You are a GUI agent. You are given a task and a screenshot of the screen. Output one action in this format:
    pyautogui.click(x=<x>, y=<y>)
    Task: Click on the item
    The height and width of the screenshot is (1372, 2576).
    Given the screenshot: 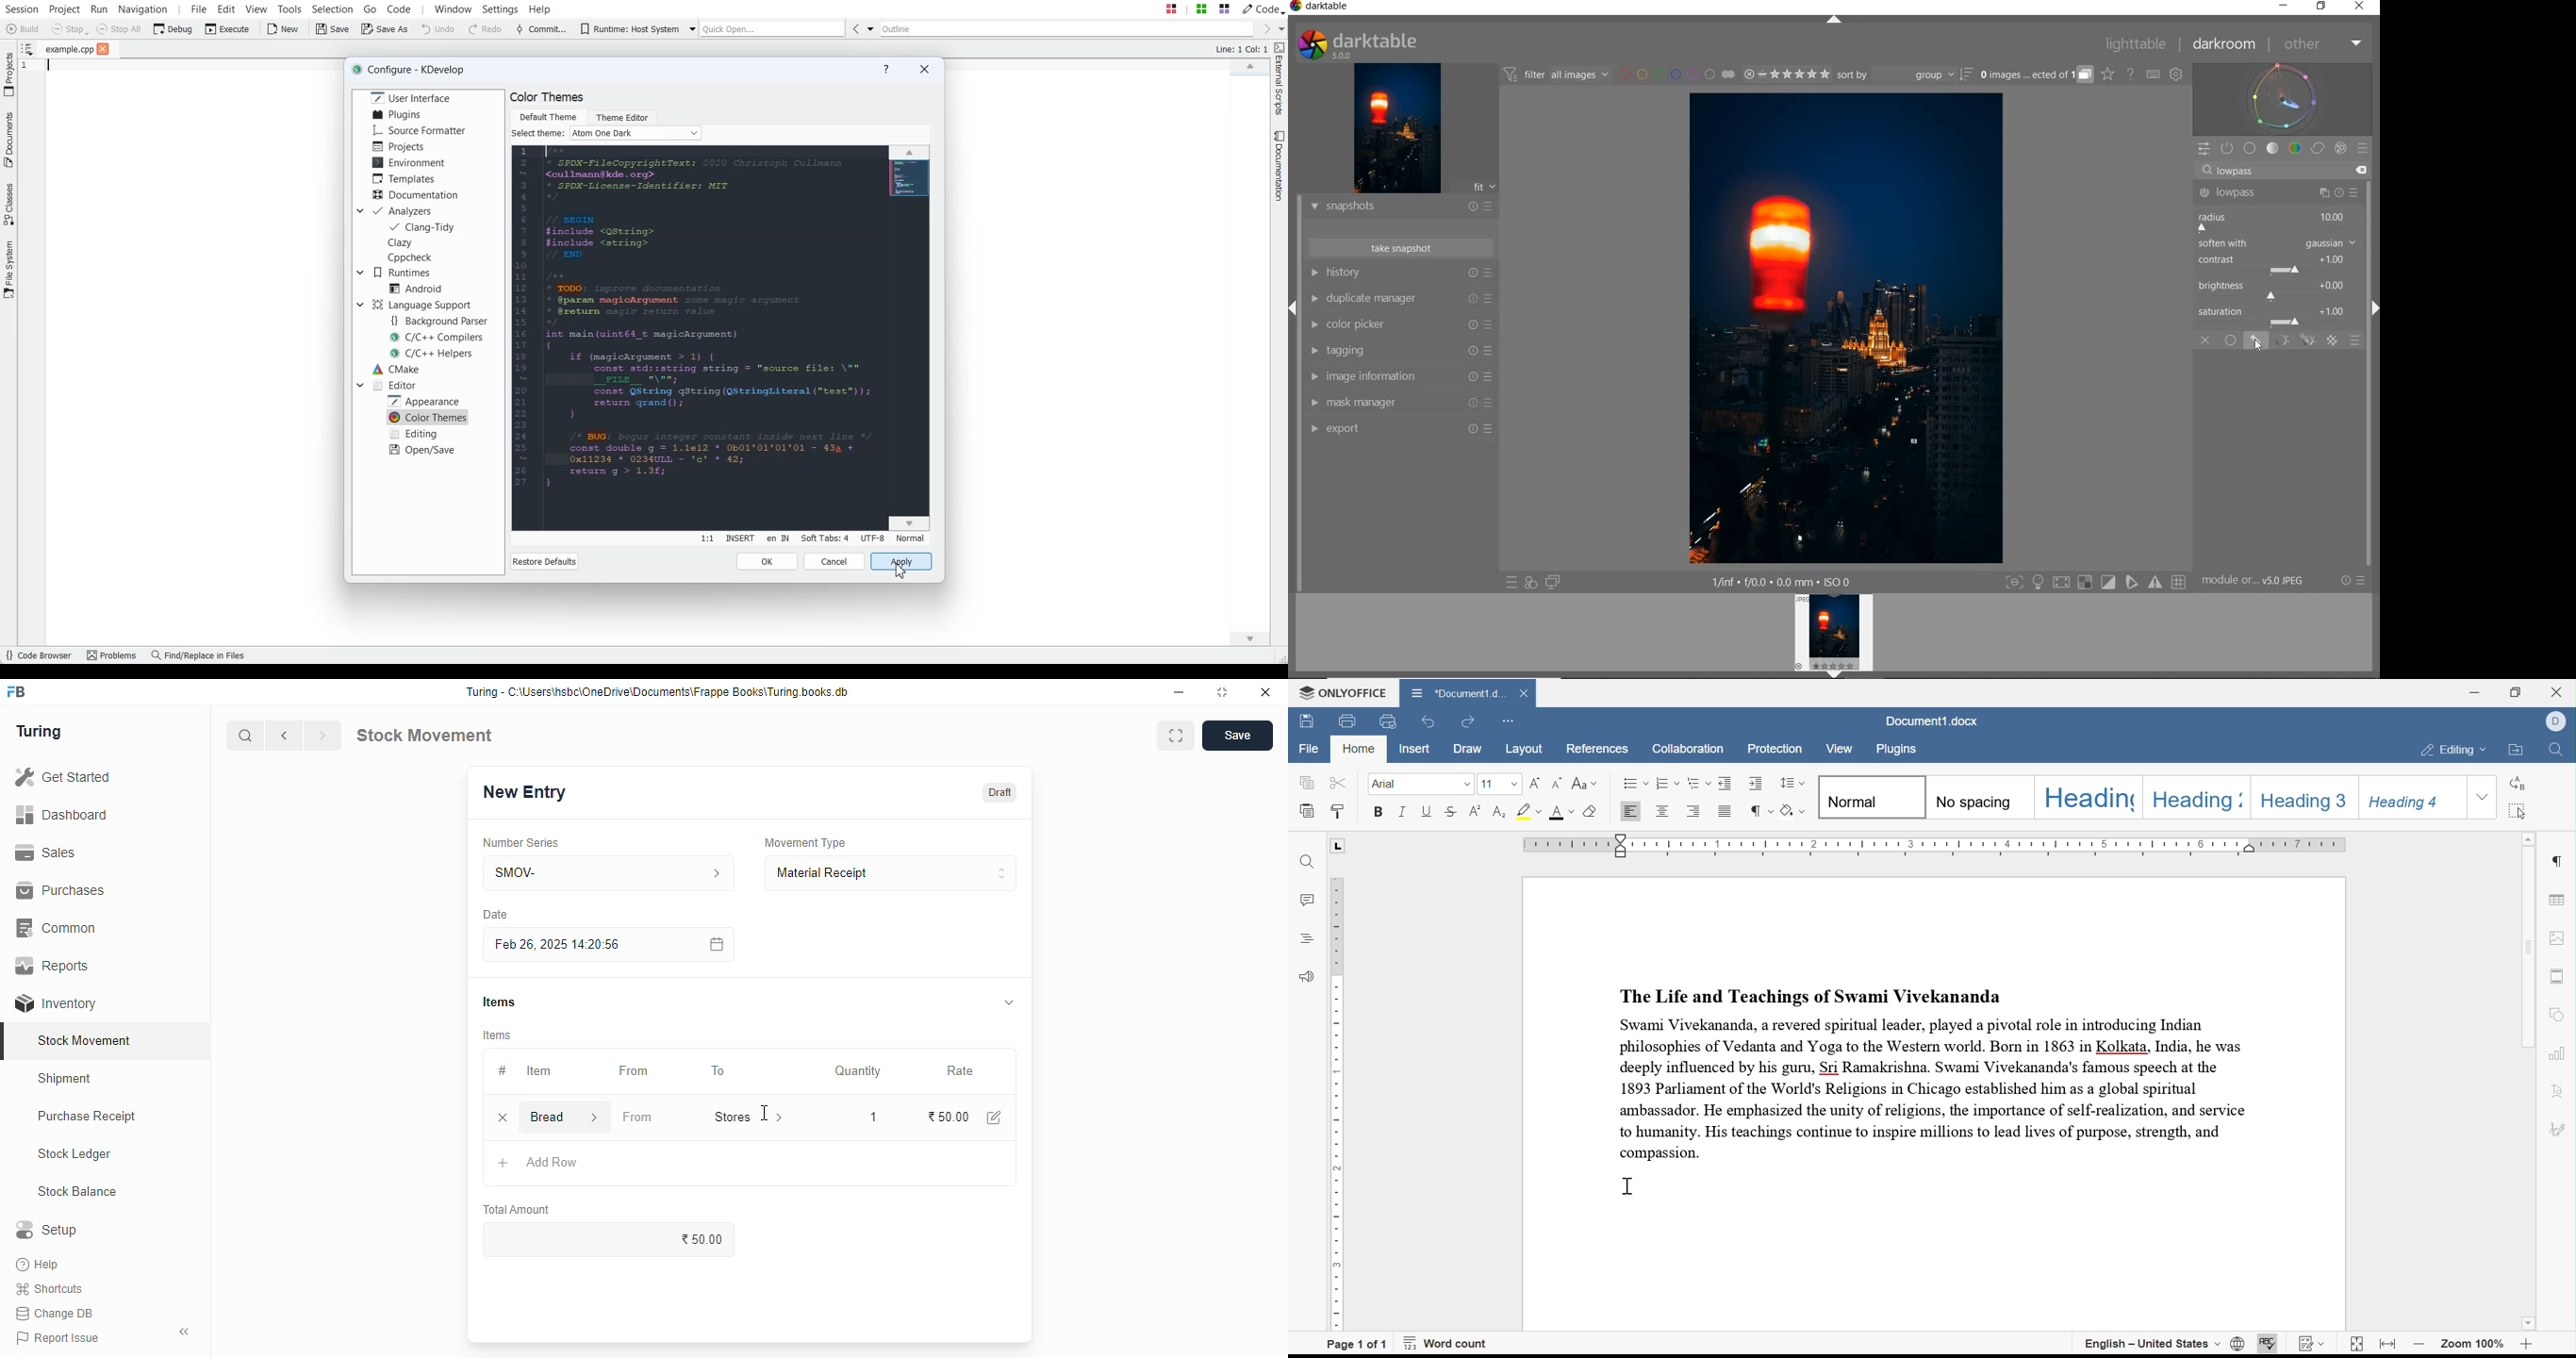 What is the action you would take?
    pyautogui.click(x=538, y=1070)
    